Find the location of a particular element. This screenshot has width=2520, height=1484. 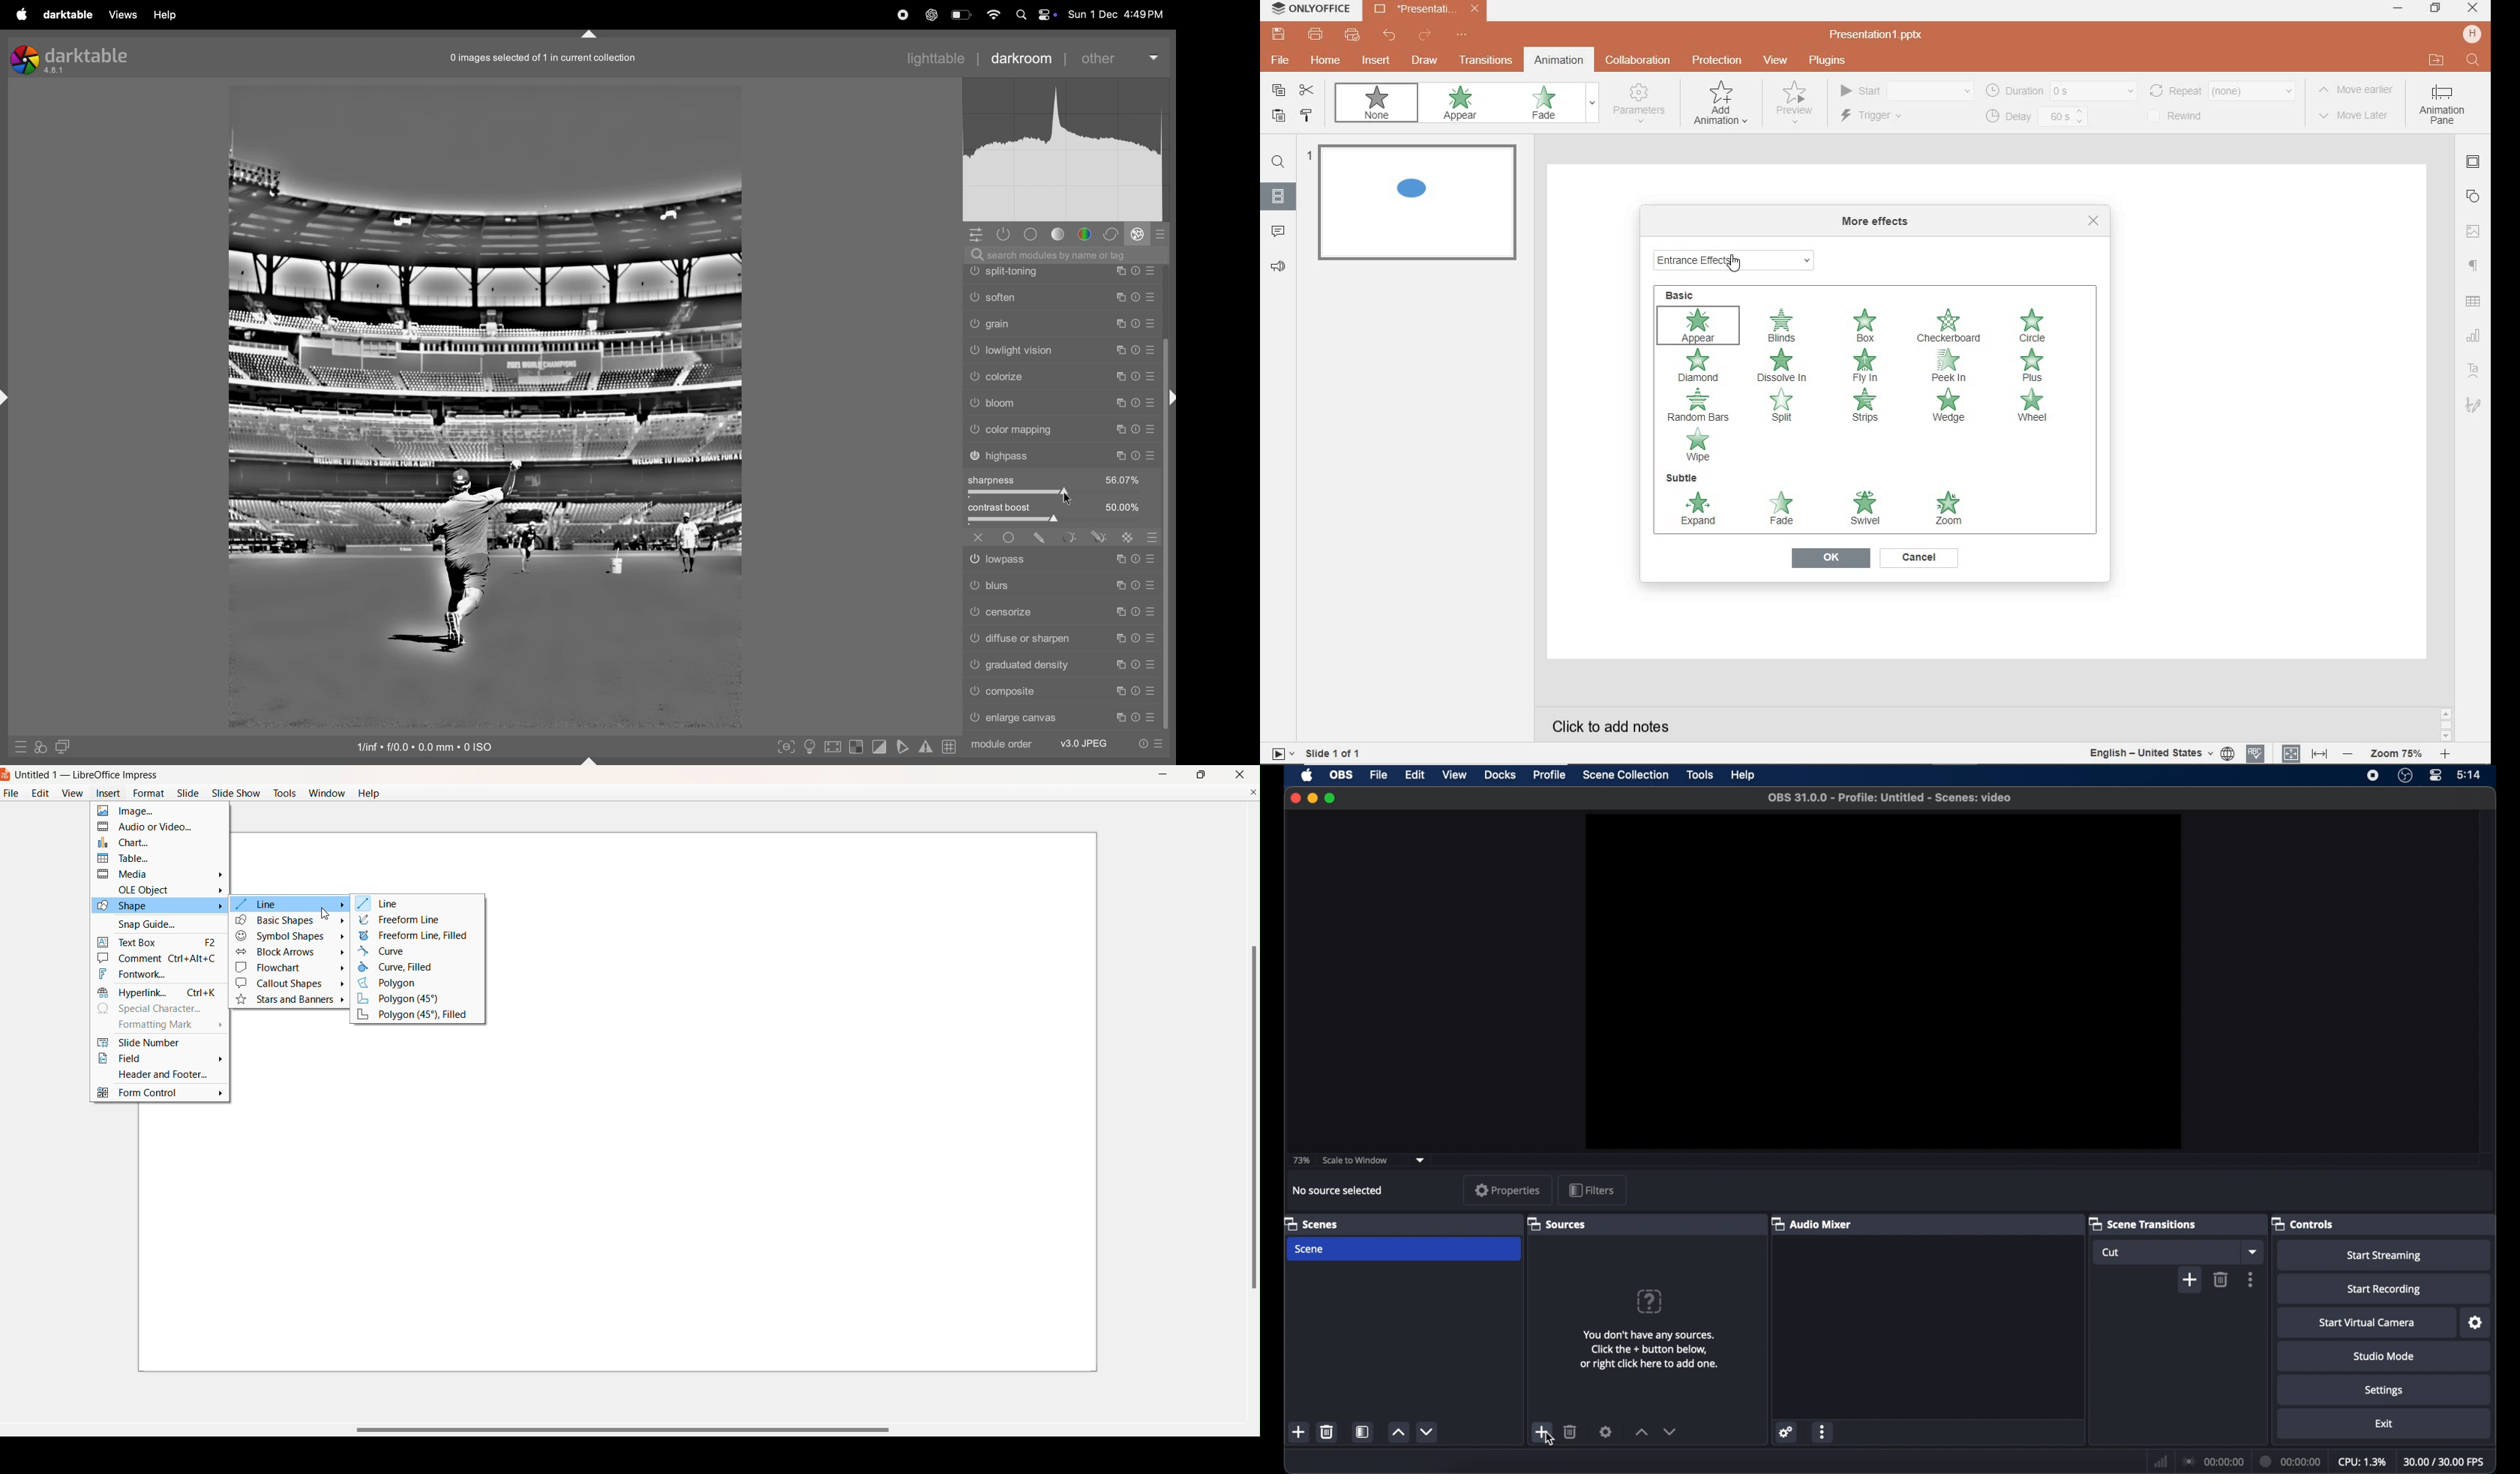

Image is located at coordinates (151, 811).